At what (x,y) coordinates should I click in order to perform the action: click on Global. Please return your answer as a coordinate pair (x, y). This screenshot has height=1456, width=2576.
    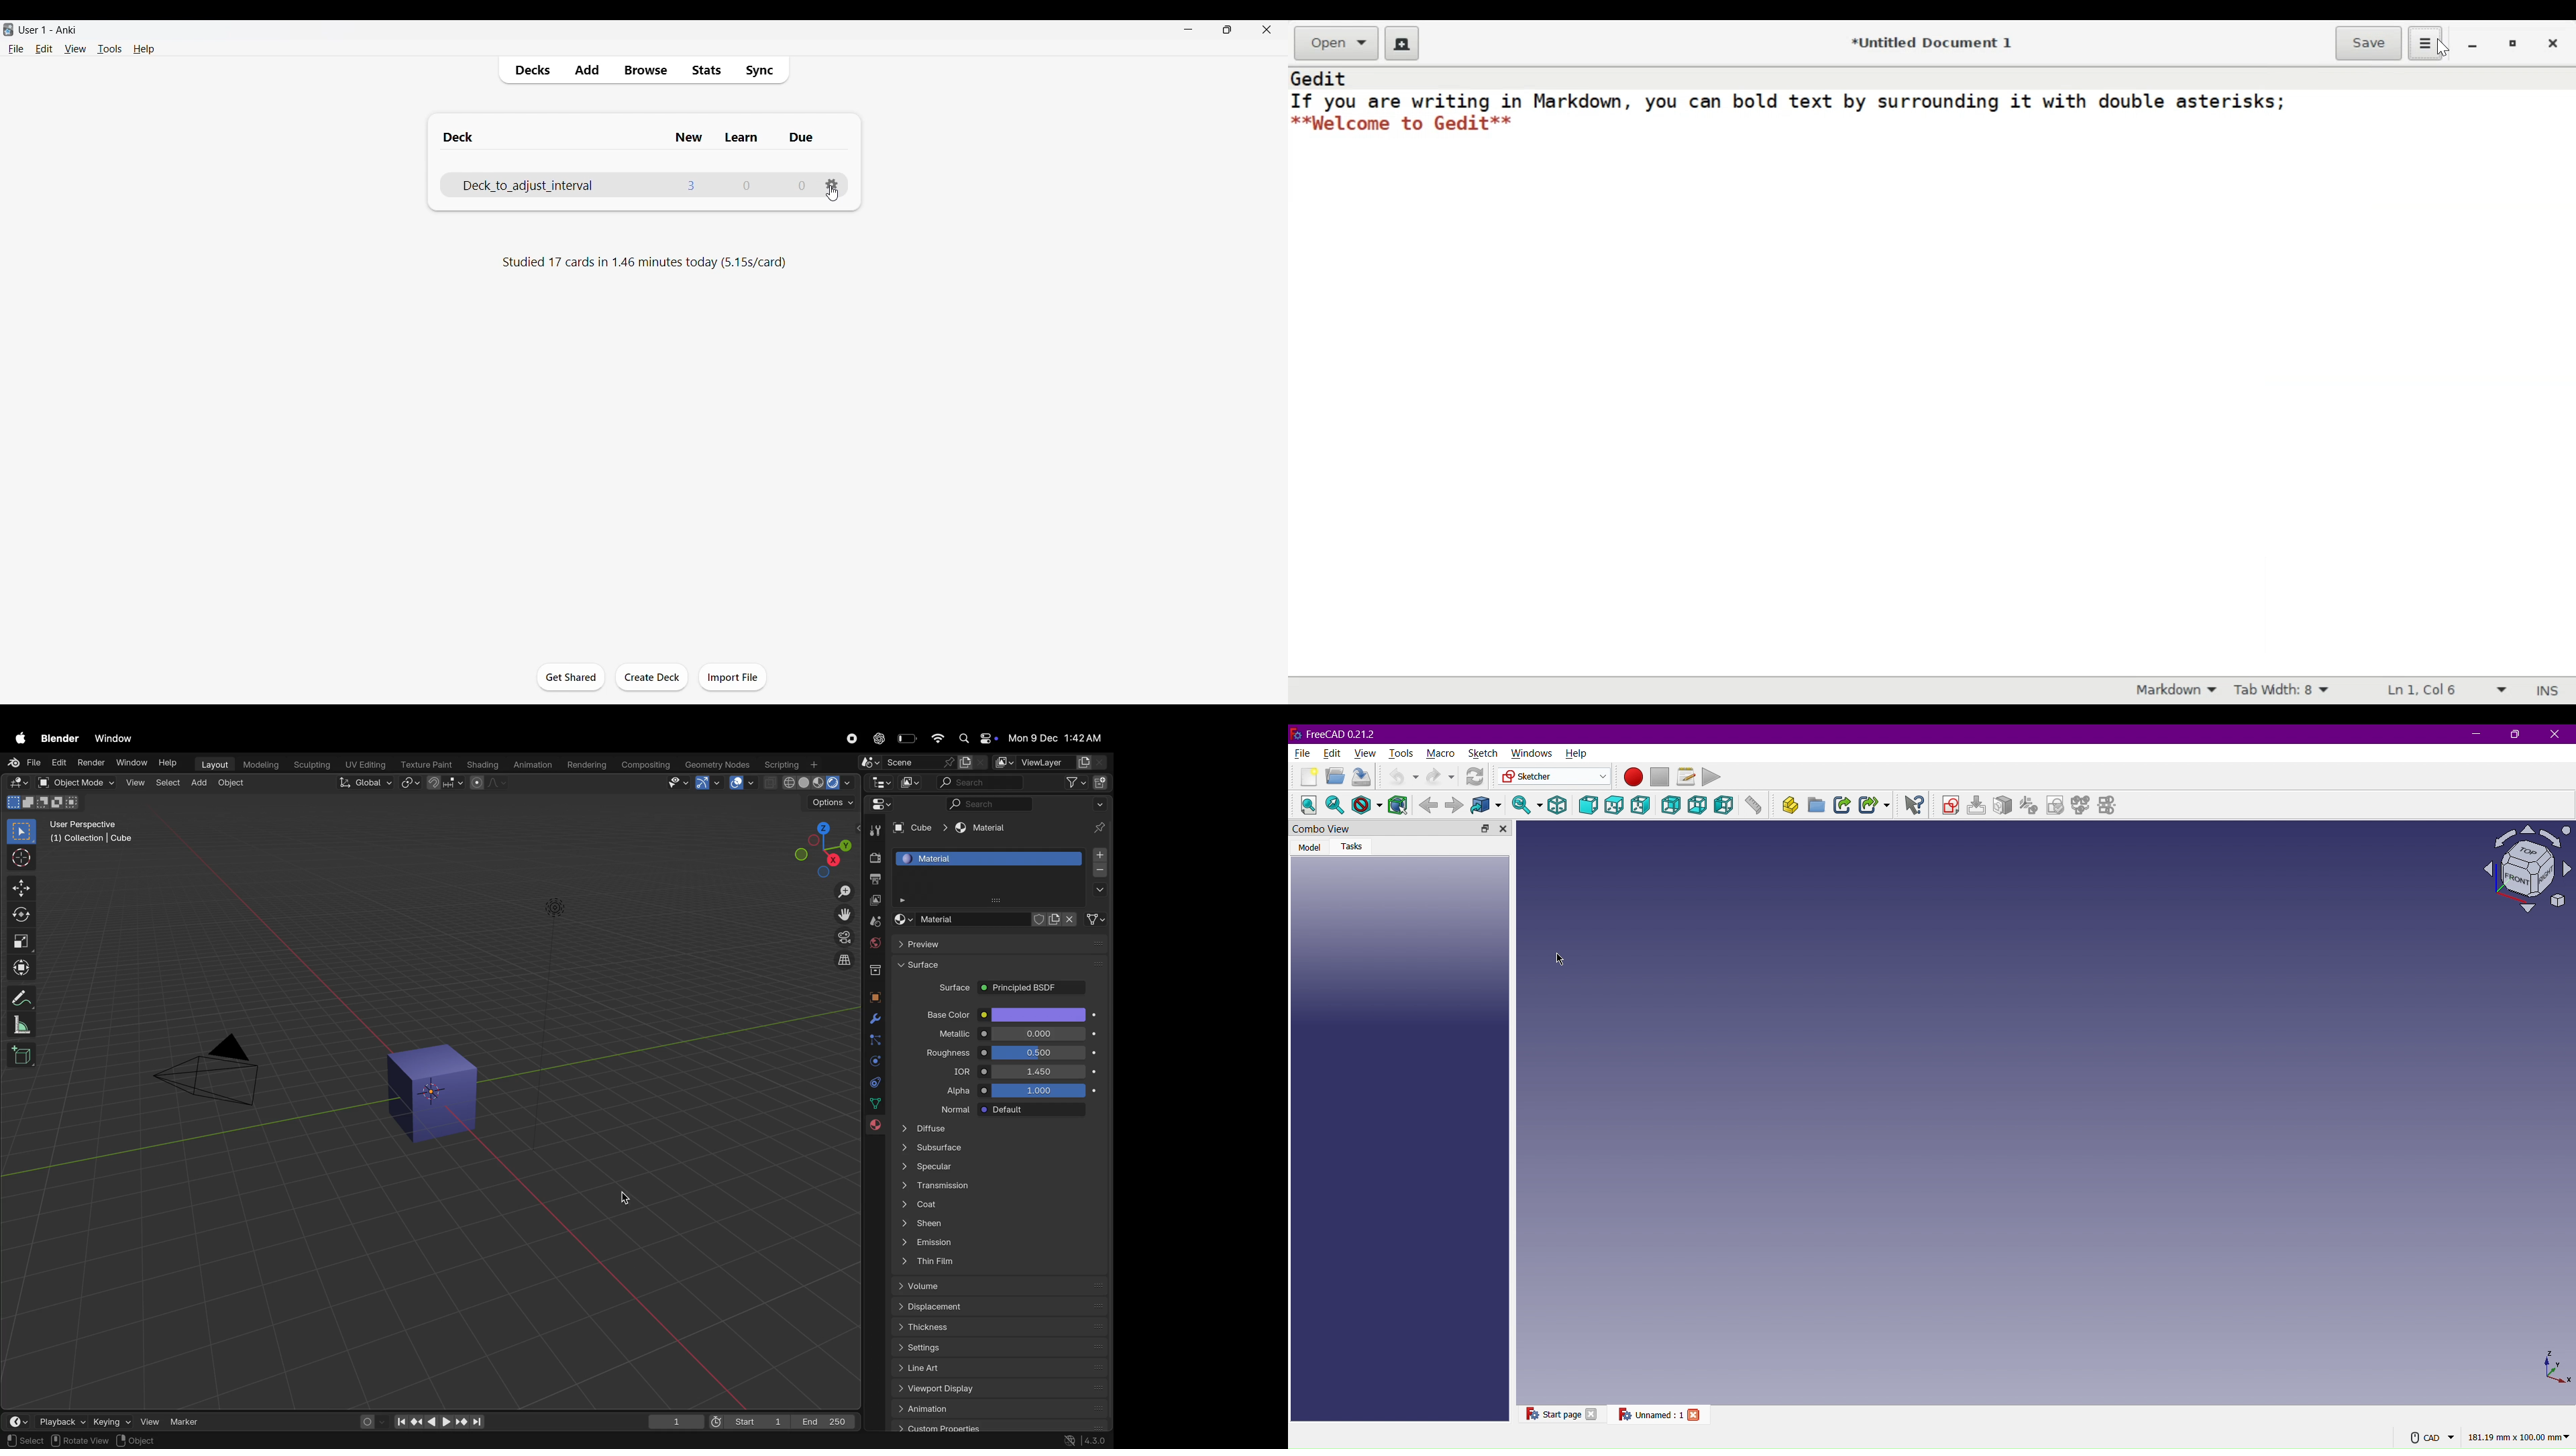
    Looking at the image, I should click on (366, 782).